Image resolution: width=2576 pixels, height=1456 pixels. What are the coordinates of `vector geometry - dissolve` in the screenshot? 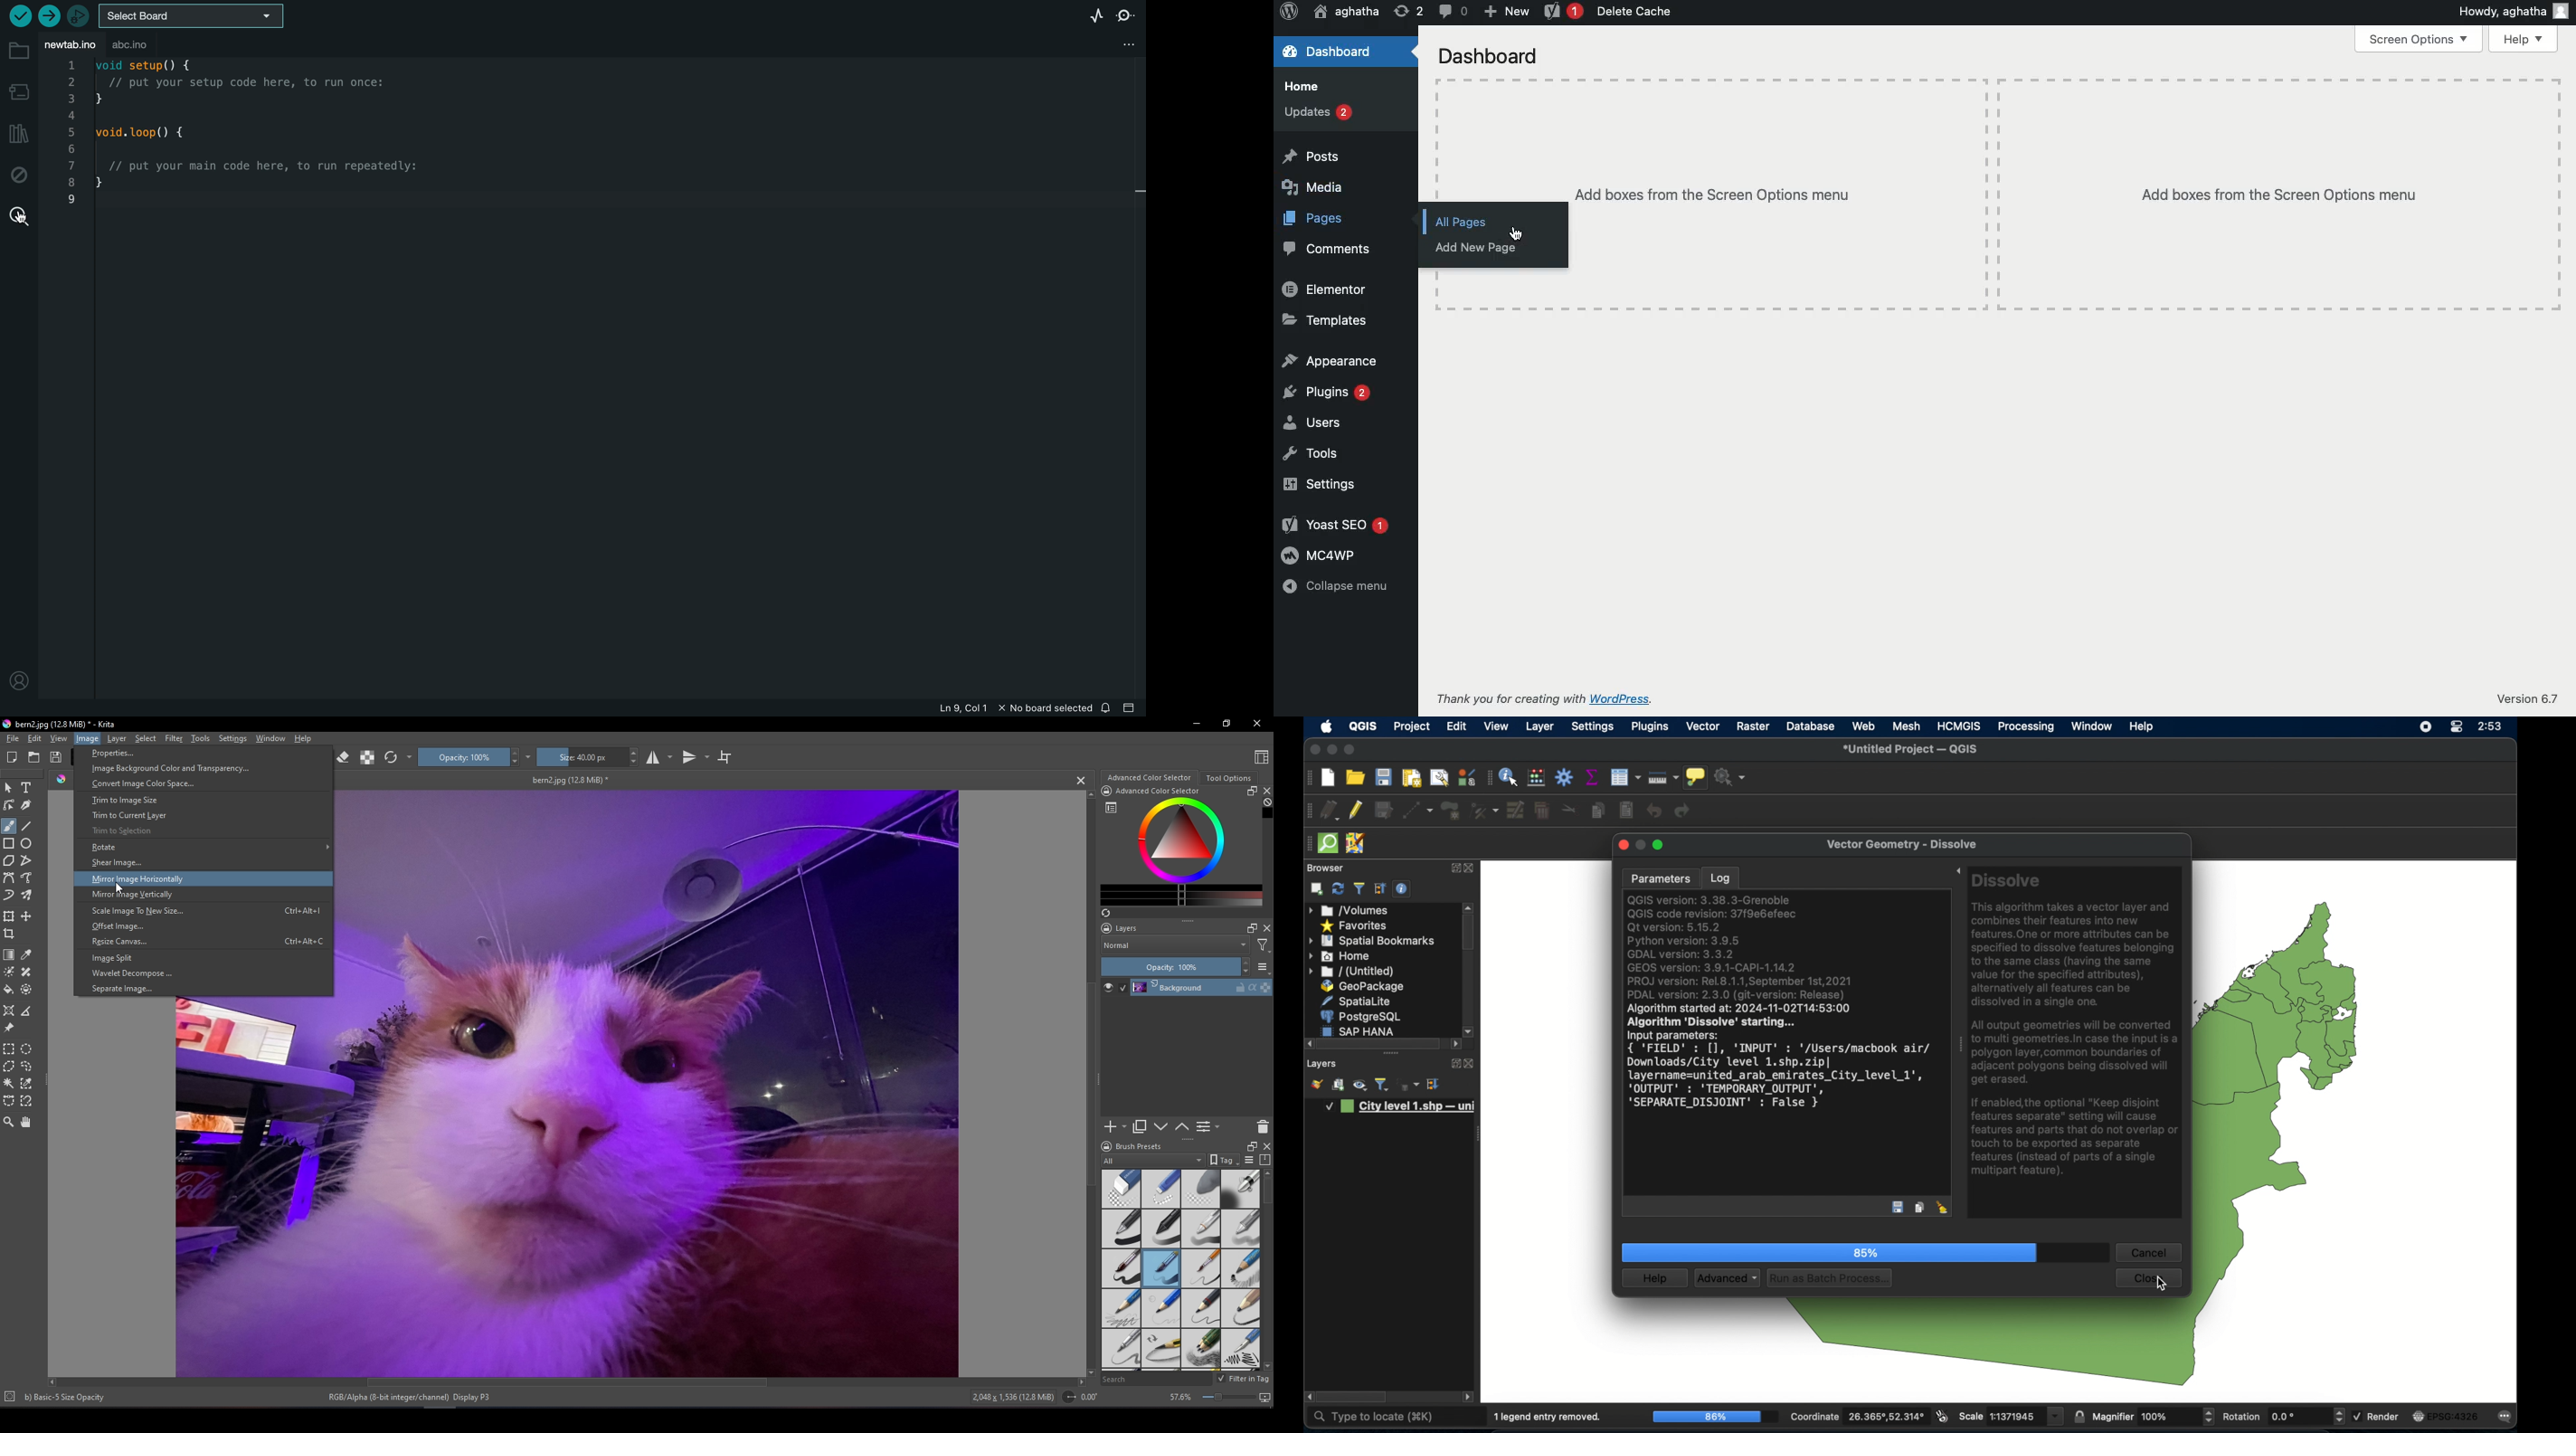 It's located at (1903, 846).